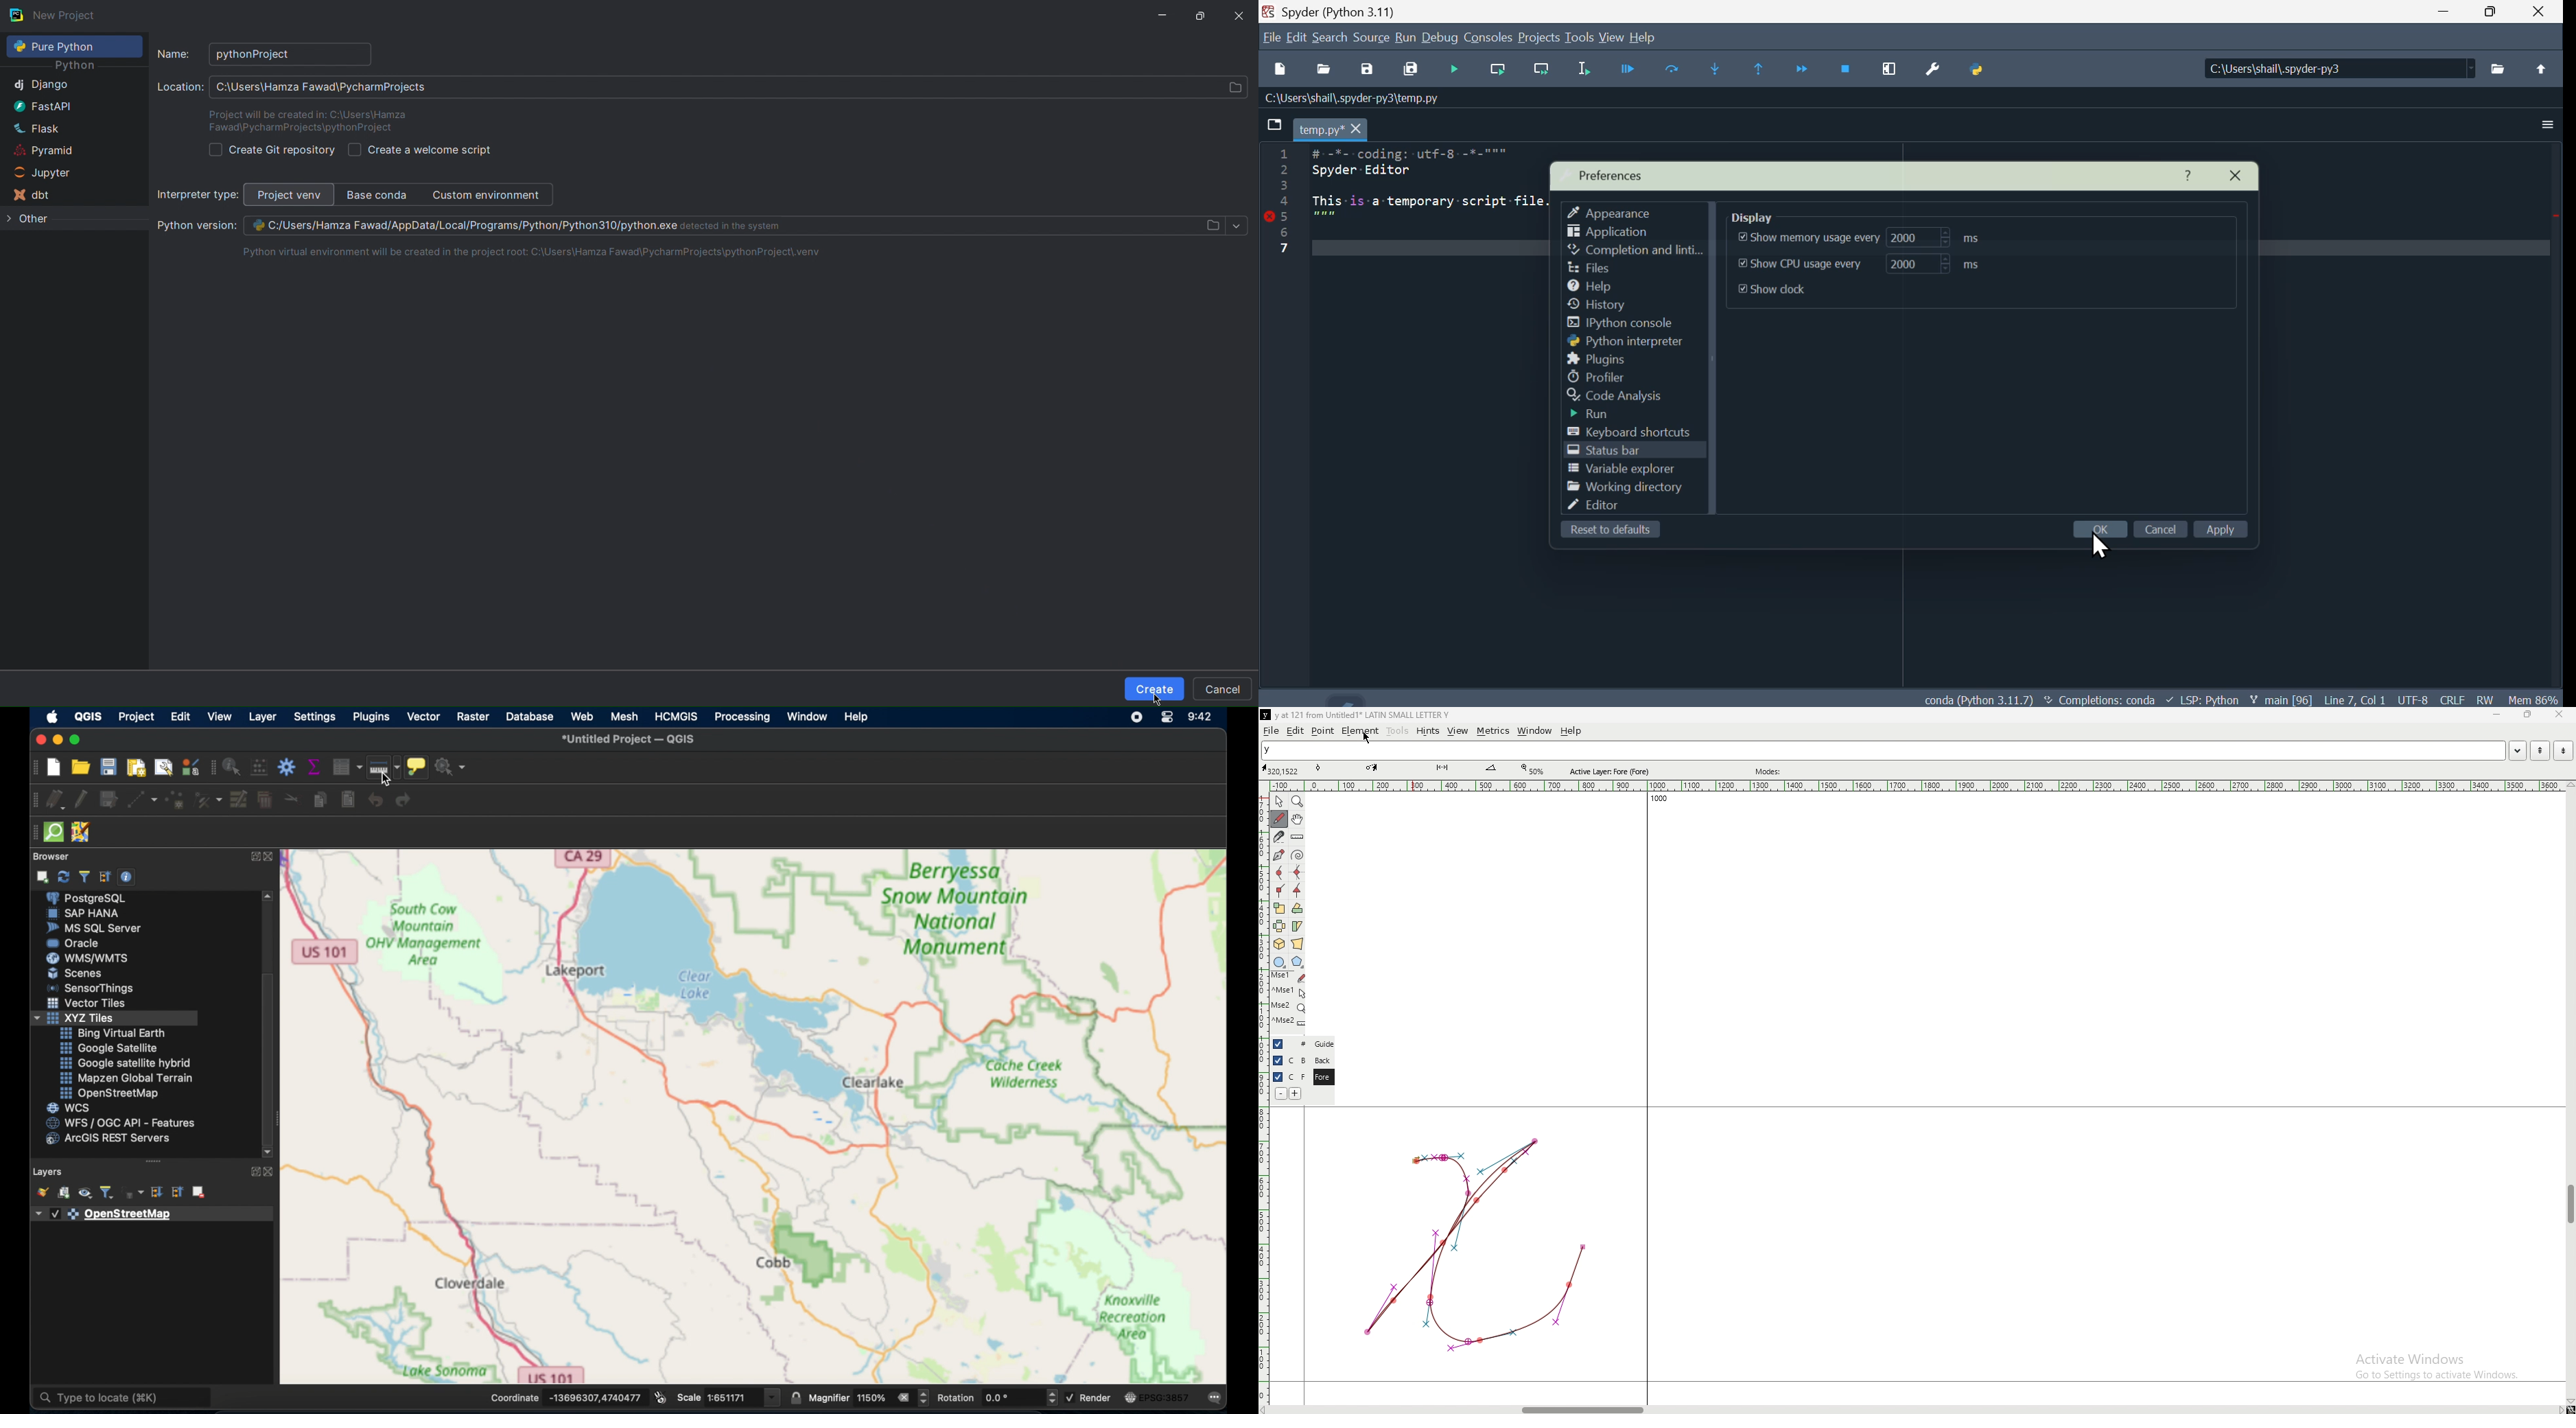 The width and height of the screenshot is (2576, 1428). What do you see at coordinates (83, 768) in the screenshot?
I see `open project` at bounding box center [83, 768].